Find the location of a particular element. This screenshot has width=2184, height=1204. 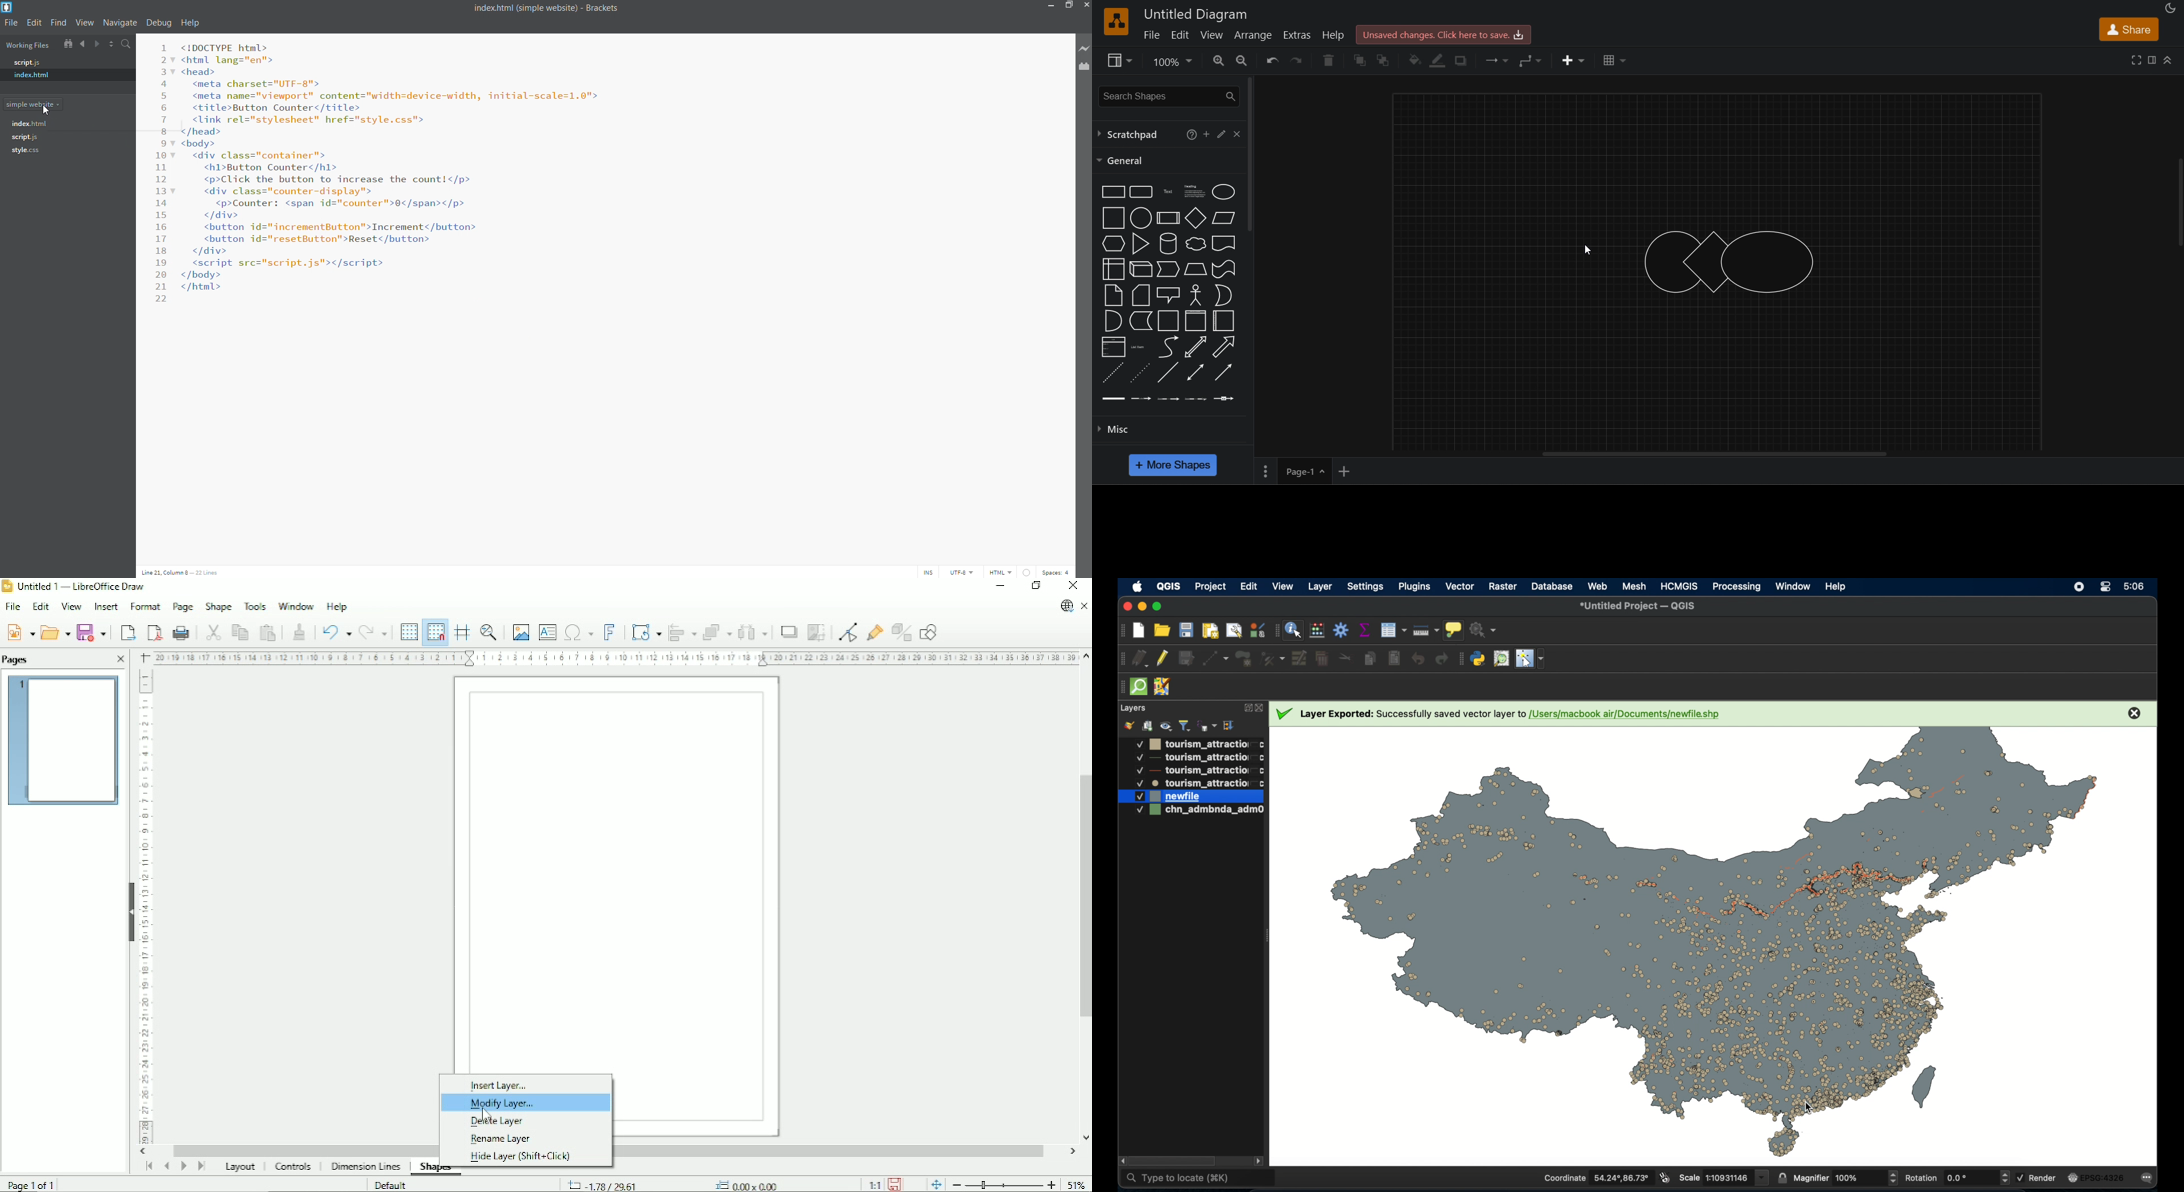

card is located at coordinates (1140, 296).